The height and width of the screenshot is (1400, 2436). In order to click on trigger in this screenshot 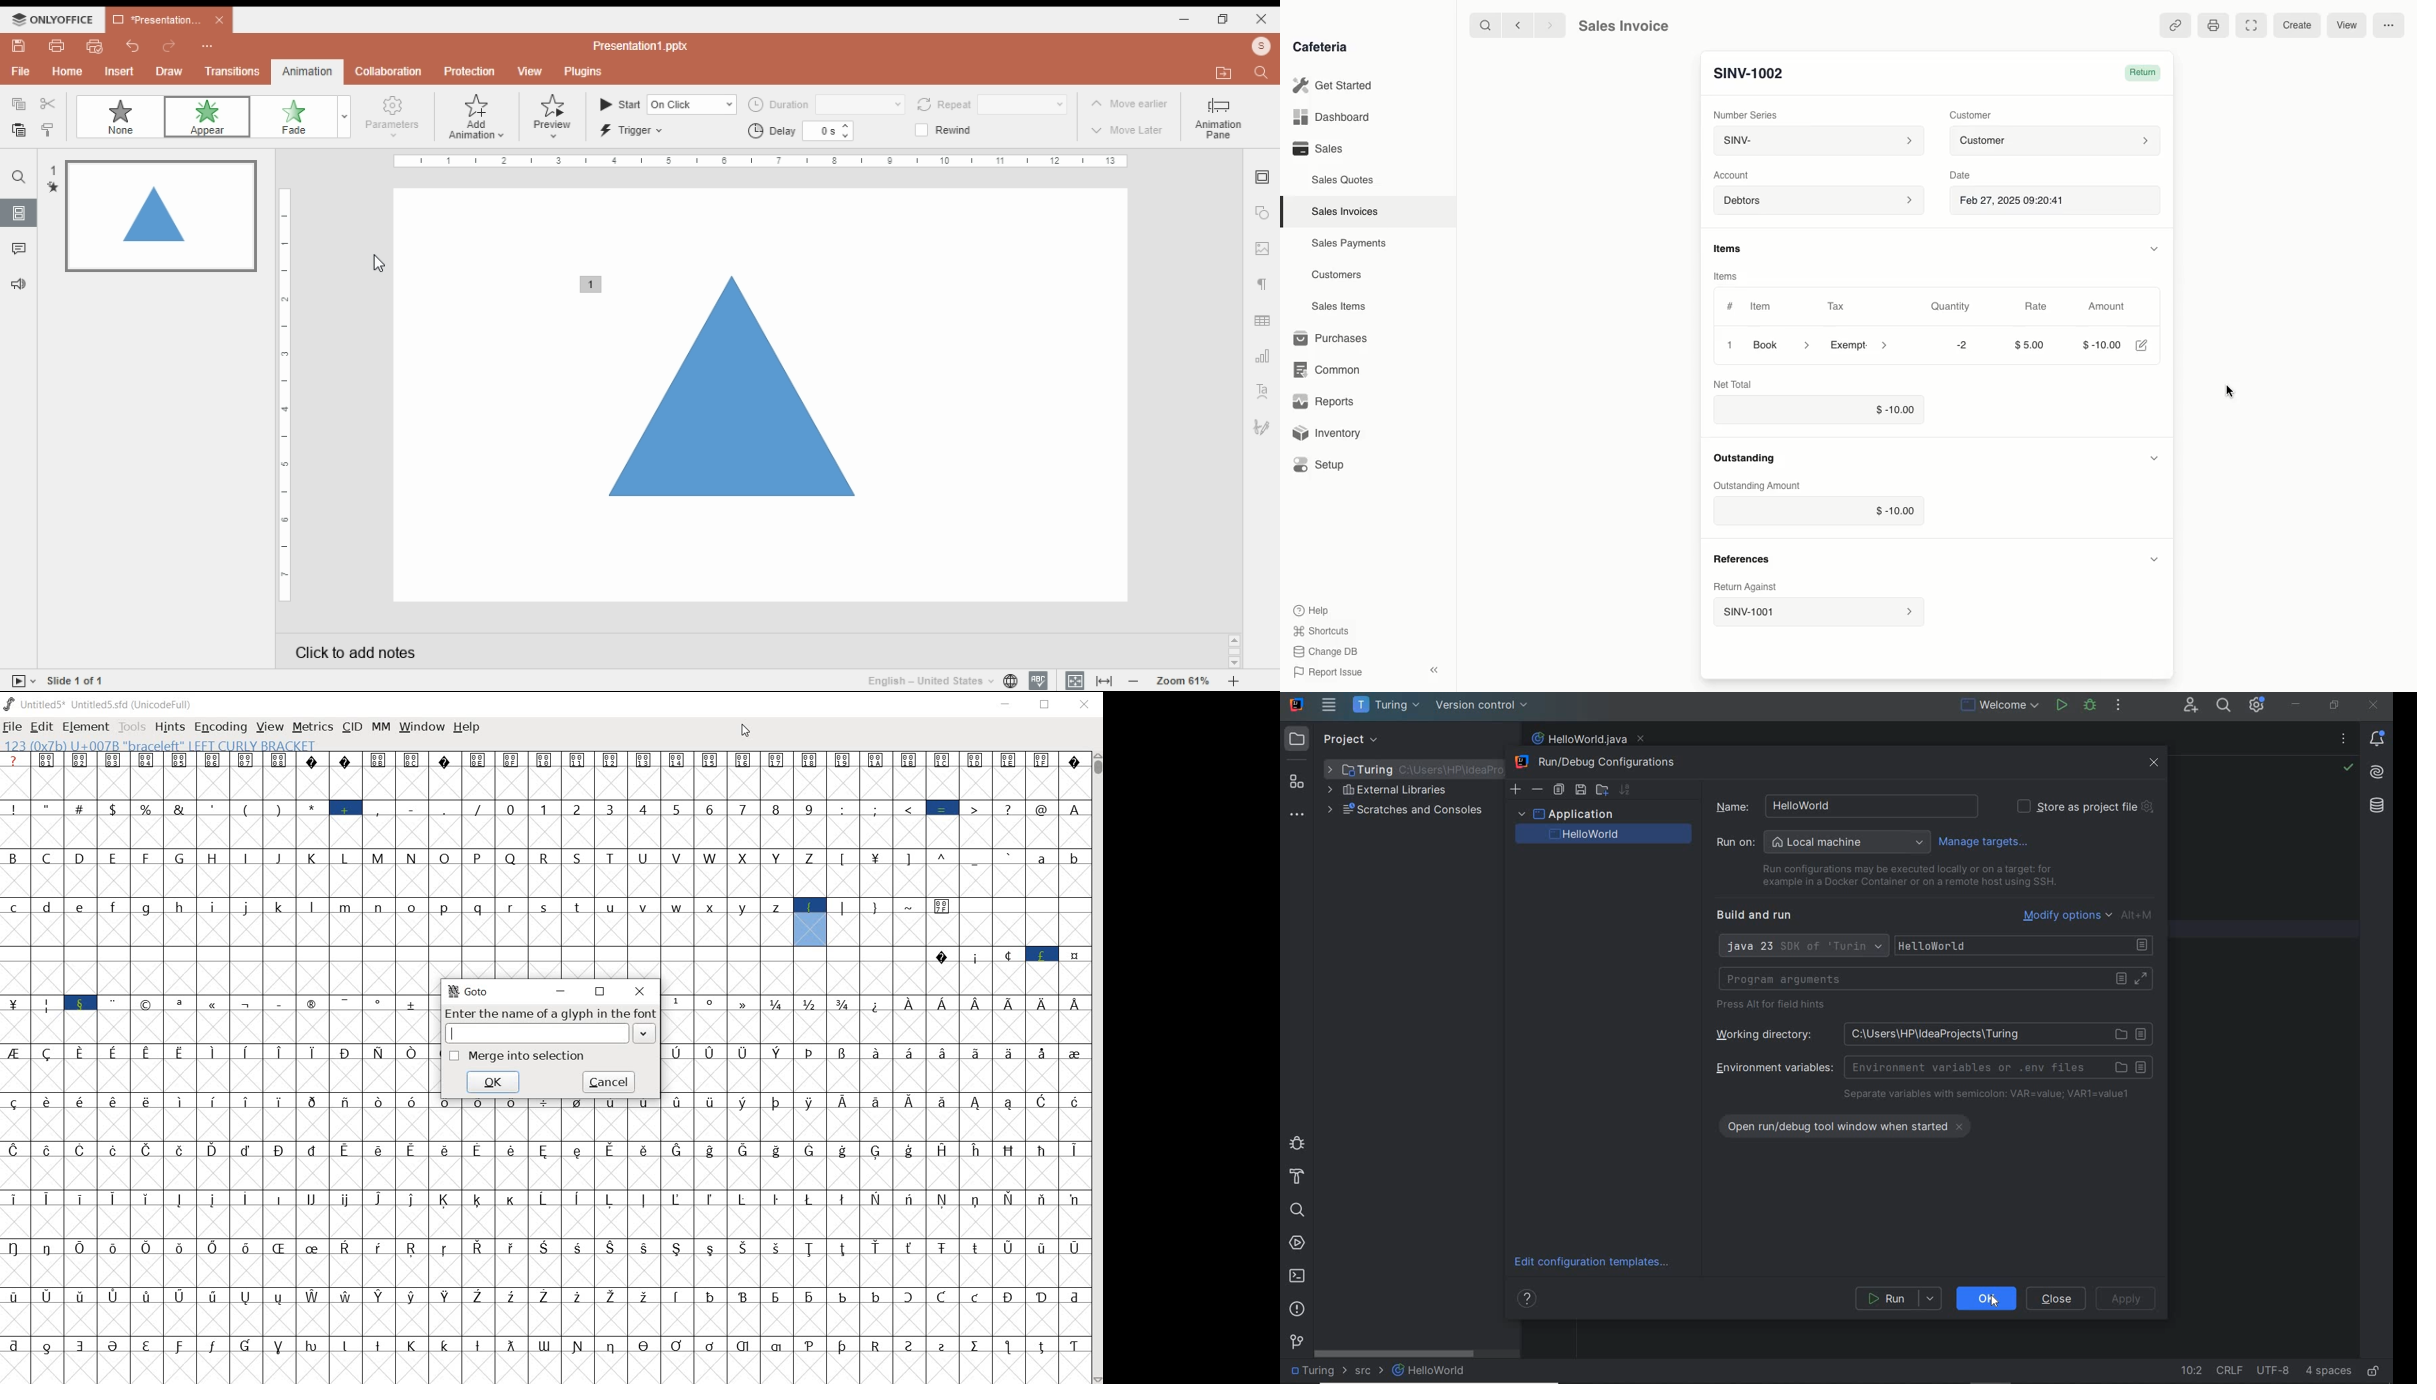, I will do `click(629, 130)`.